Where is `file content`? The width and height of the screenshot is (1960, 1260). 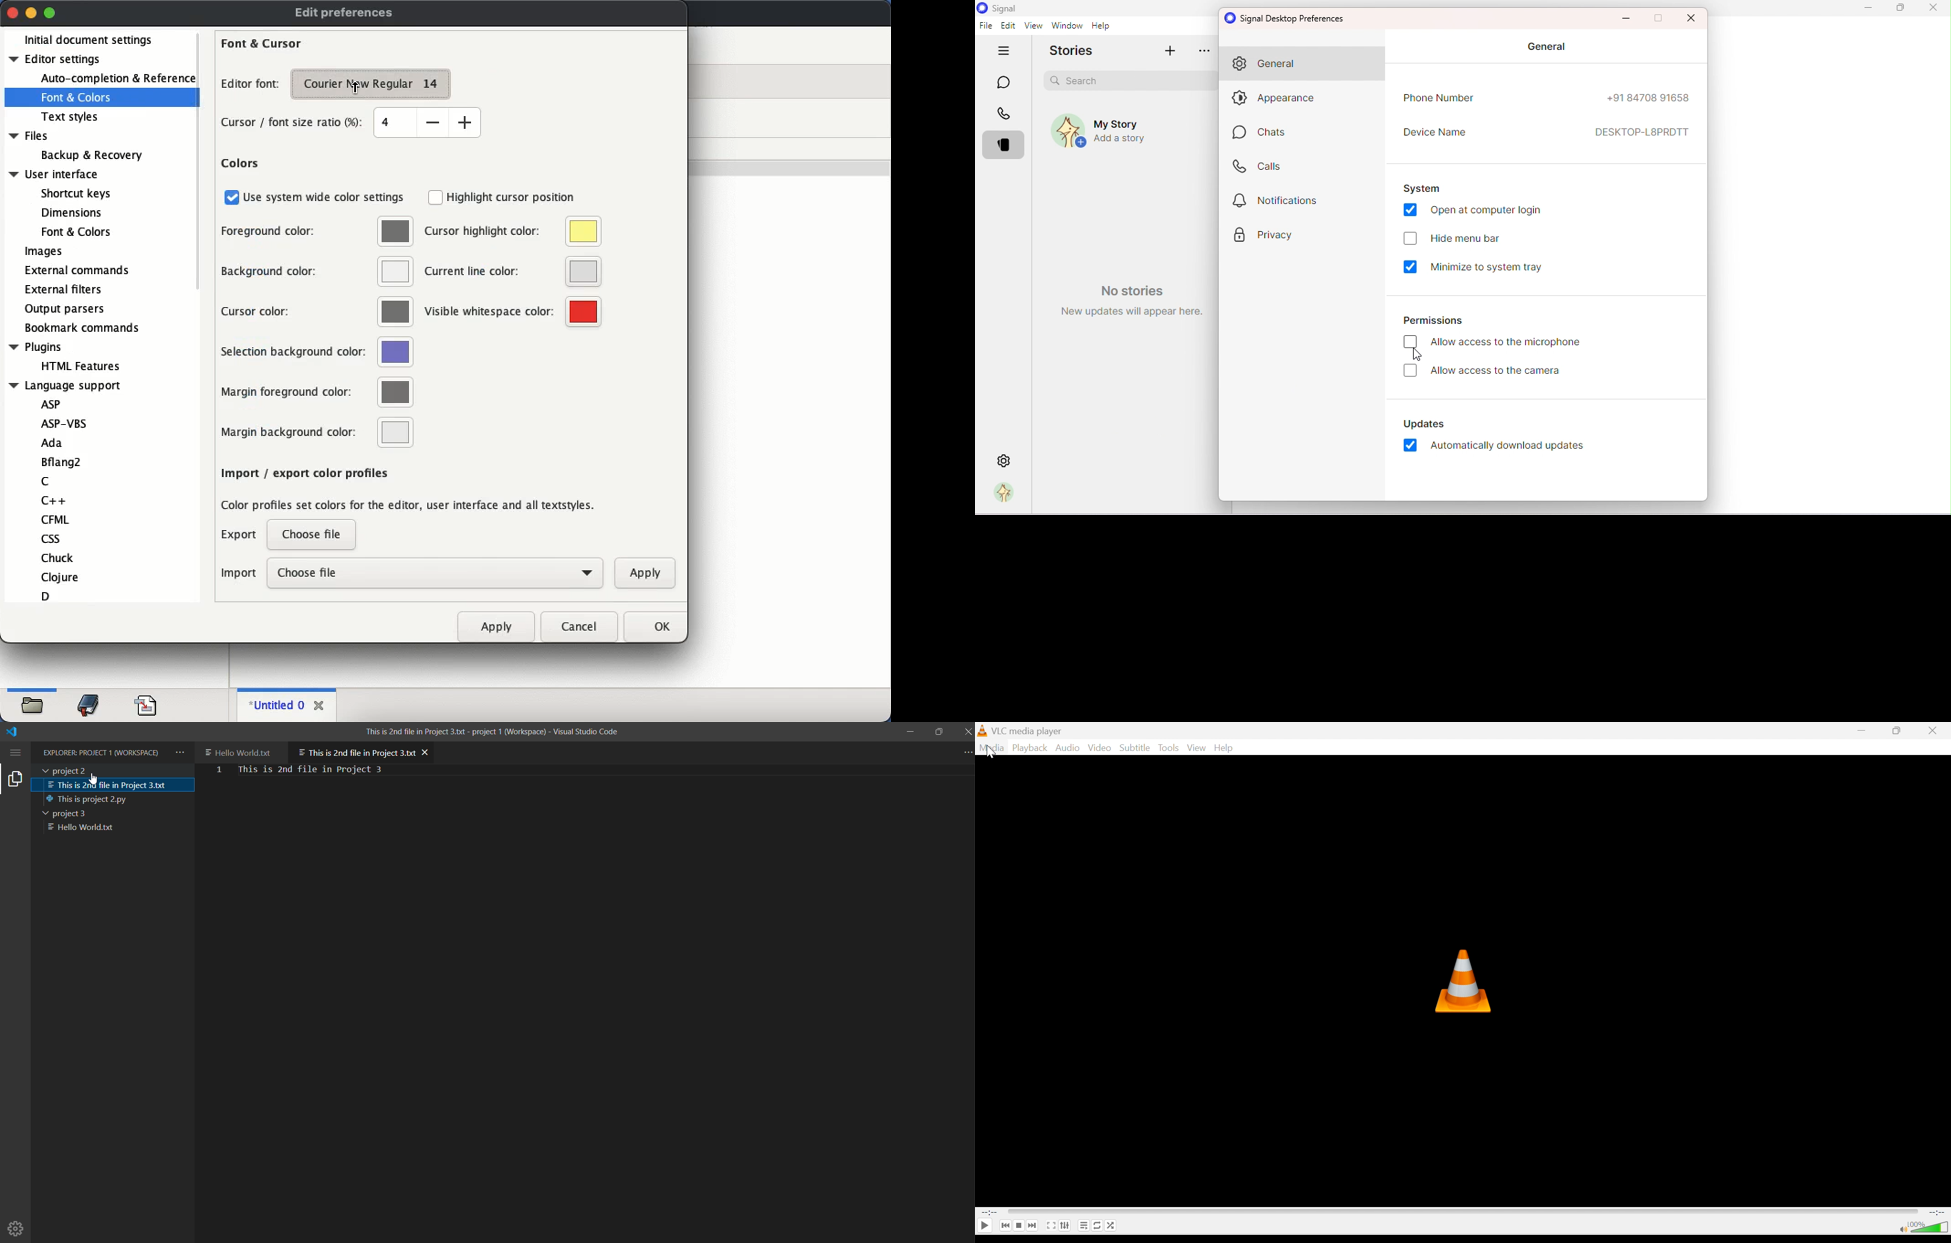
file content is located at coordinates (330, 770).